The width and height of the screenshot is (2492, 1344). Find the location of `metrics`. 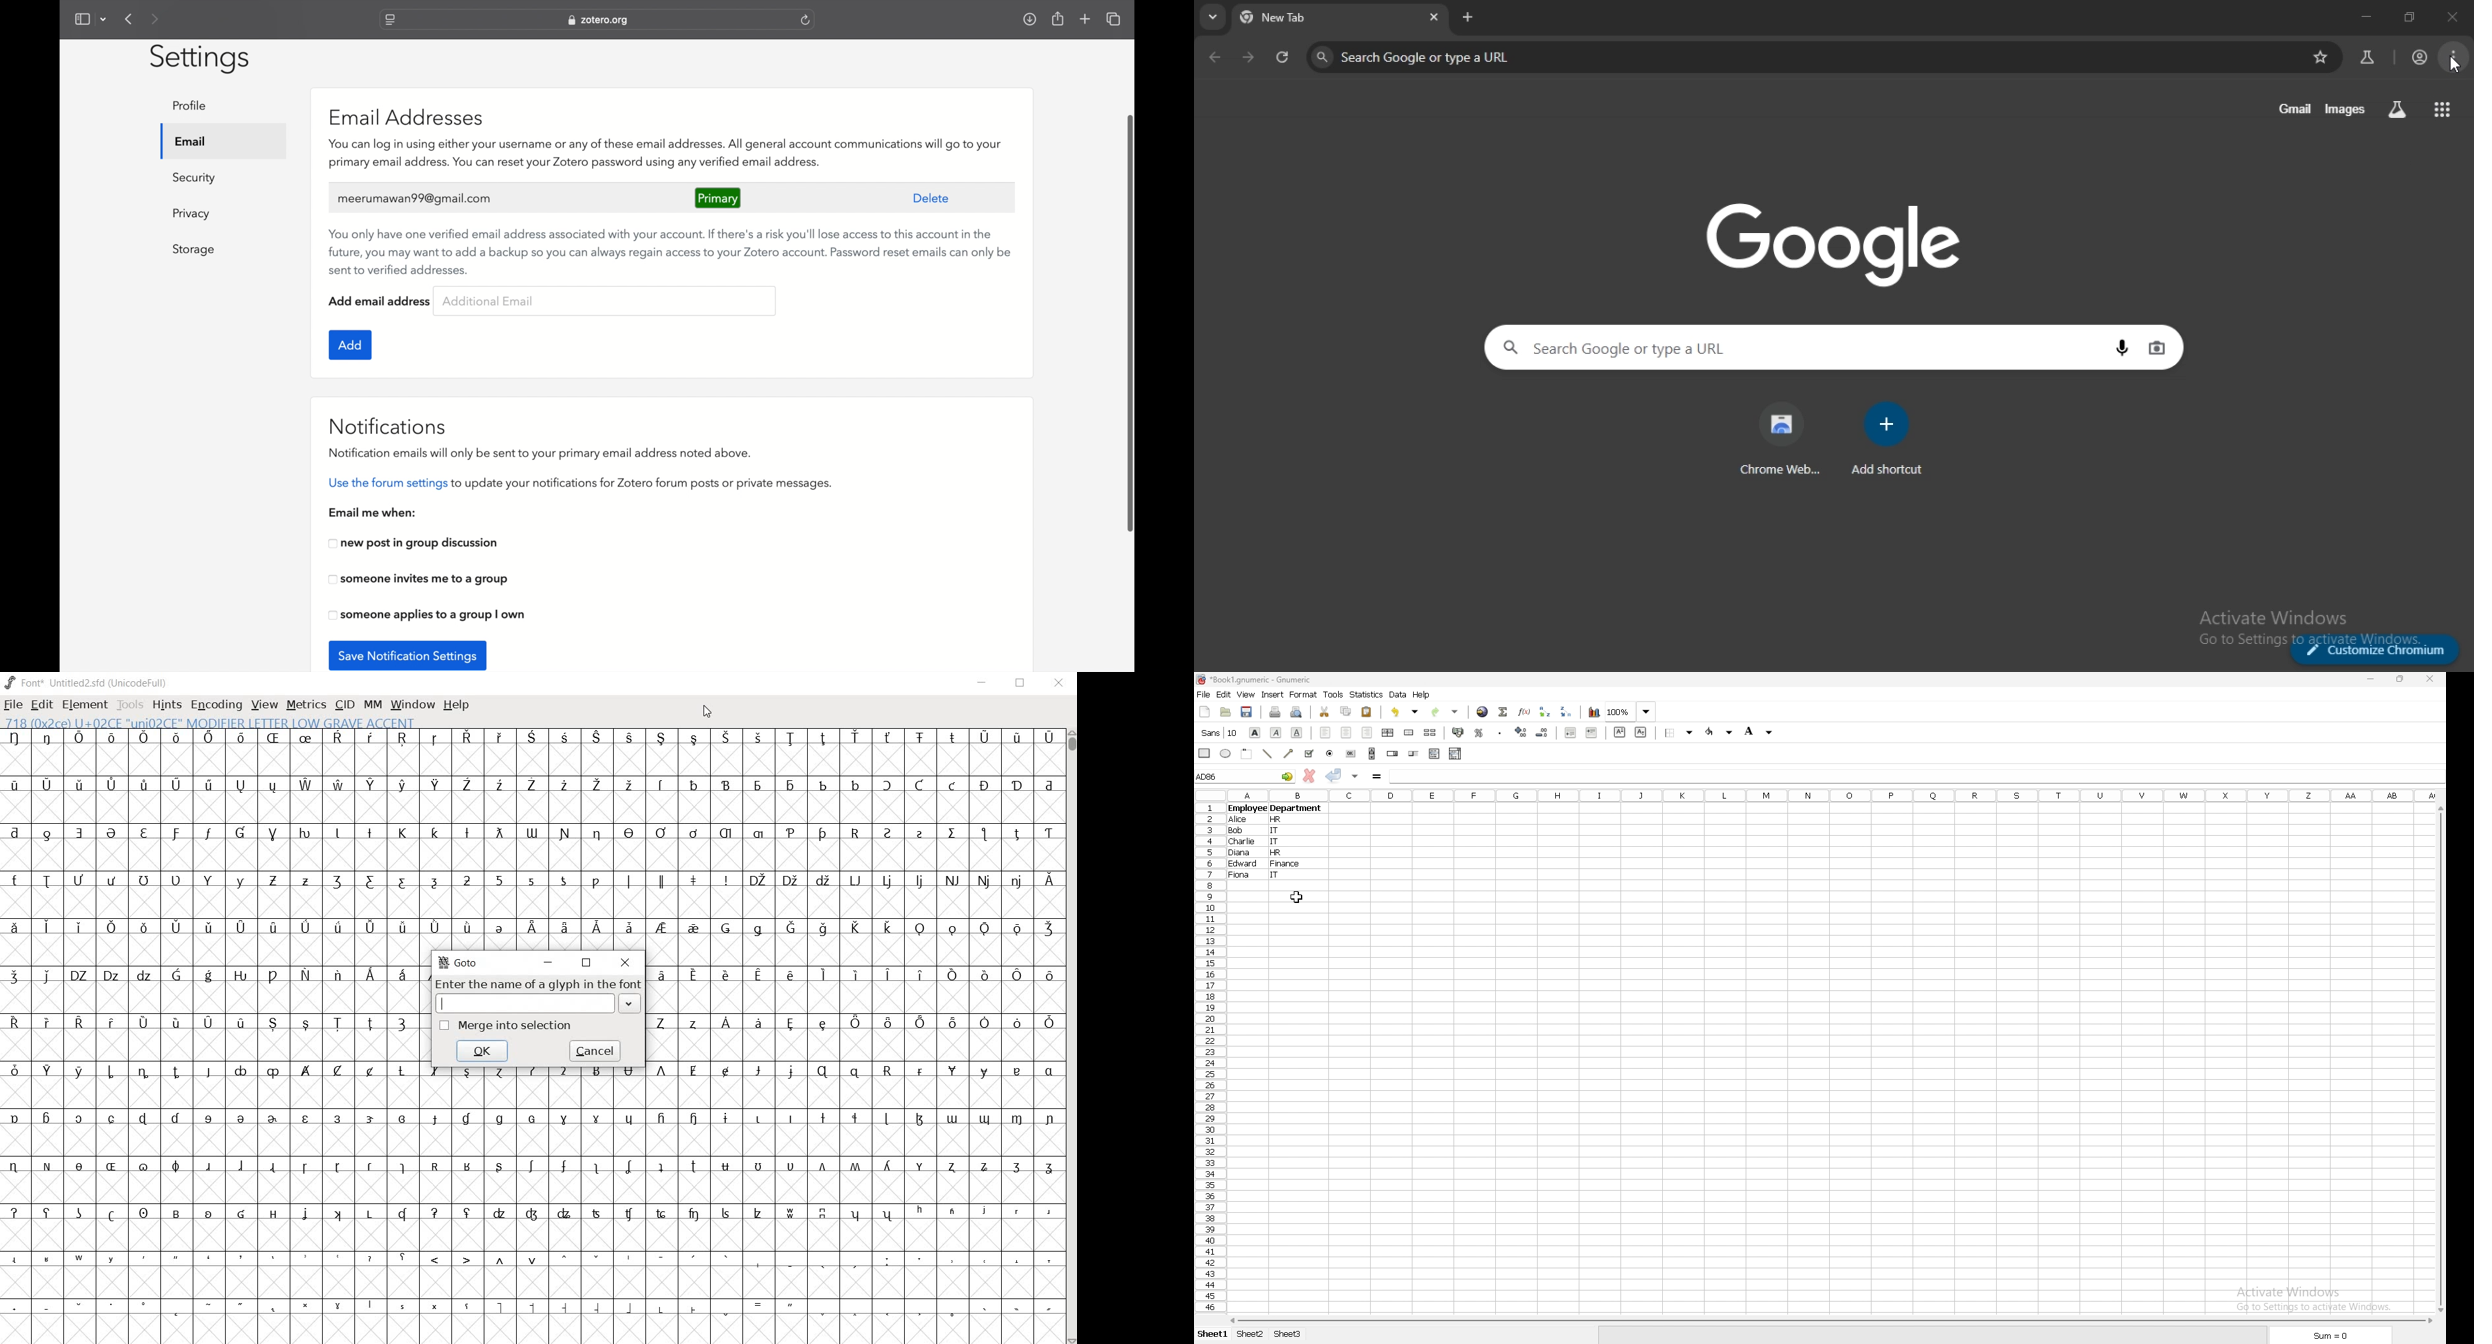

metrics is located at coordinates (306, 704).